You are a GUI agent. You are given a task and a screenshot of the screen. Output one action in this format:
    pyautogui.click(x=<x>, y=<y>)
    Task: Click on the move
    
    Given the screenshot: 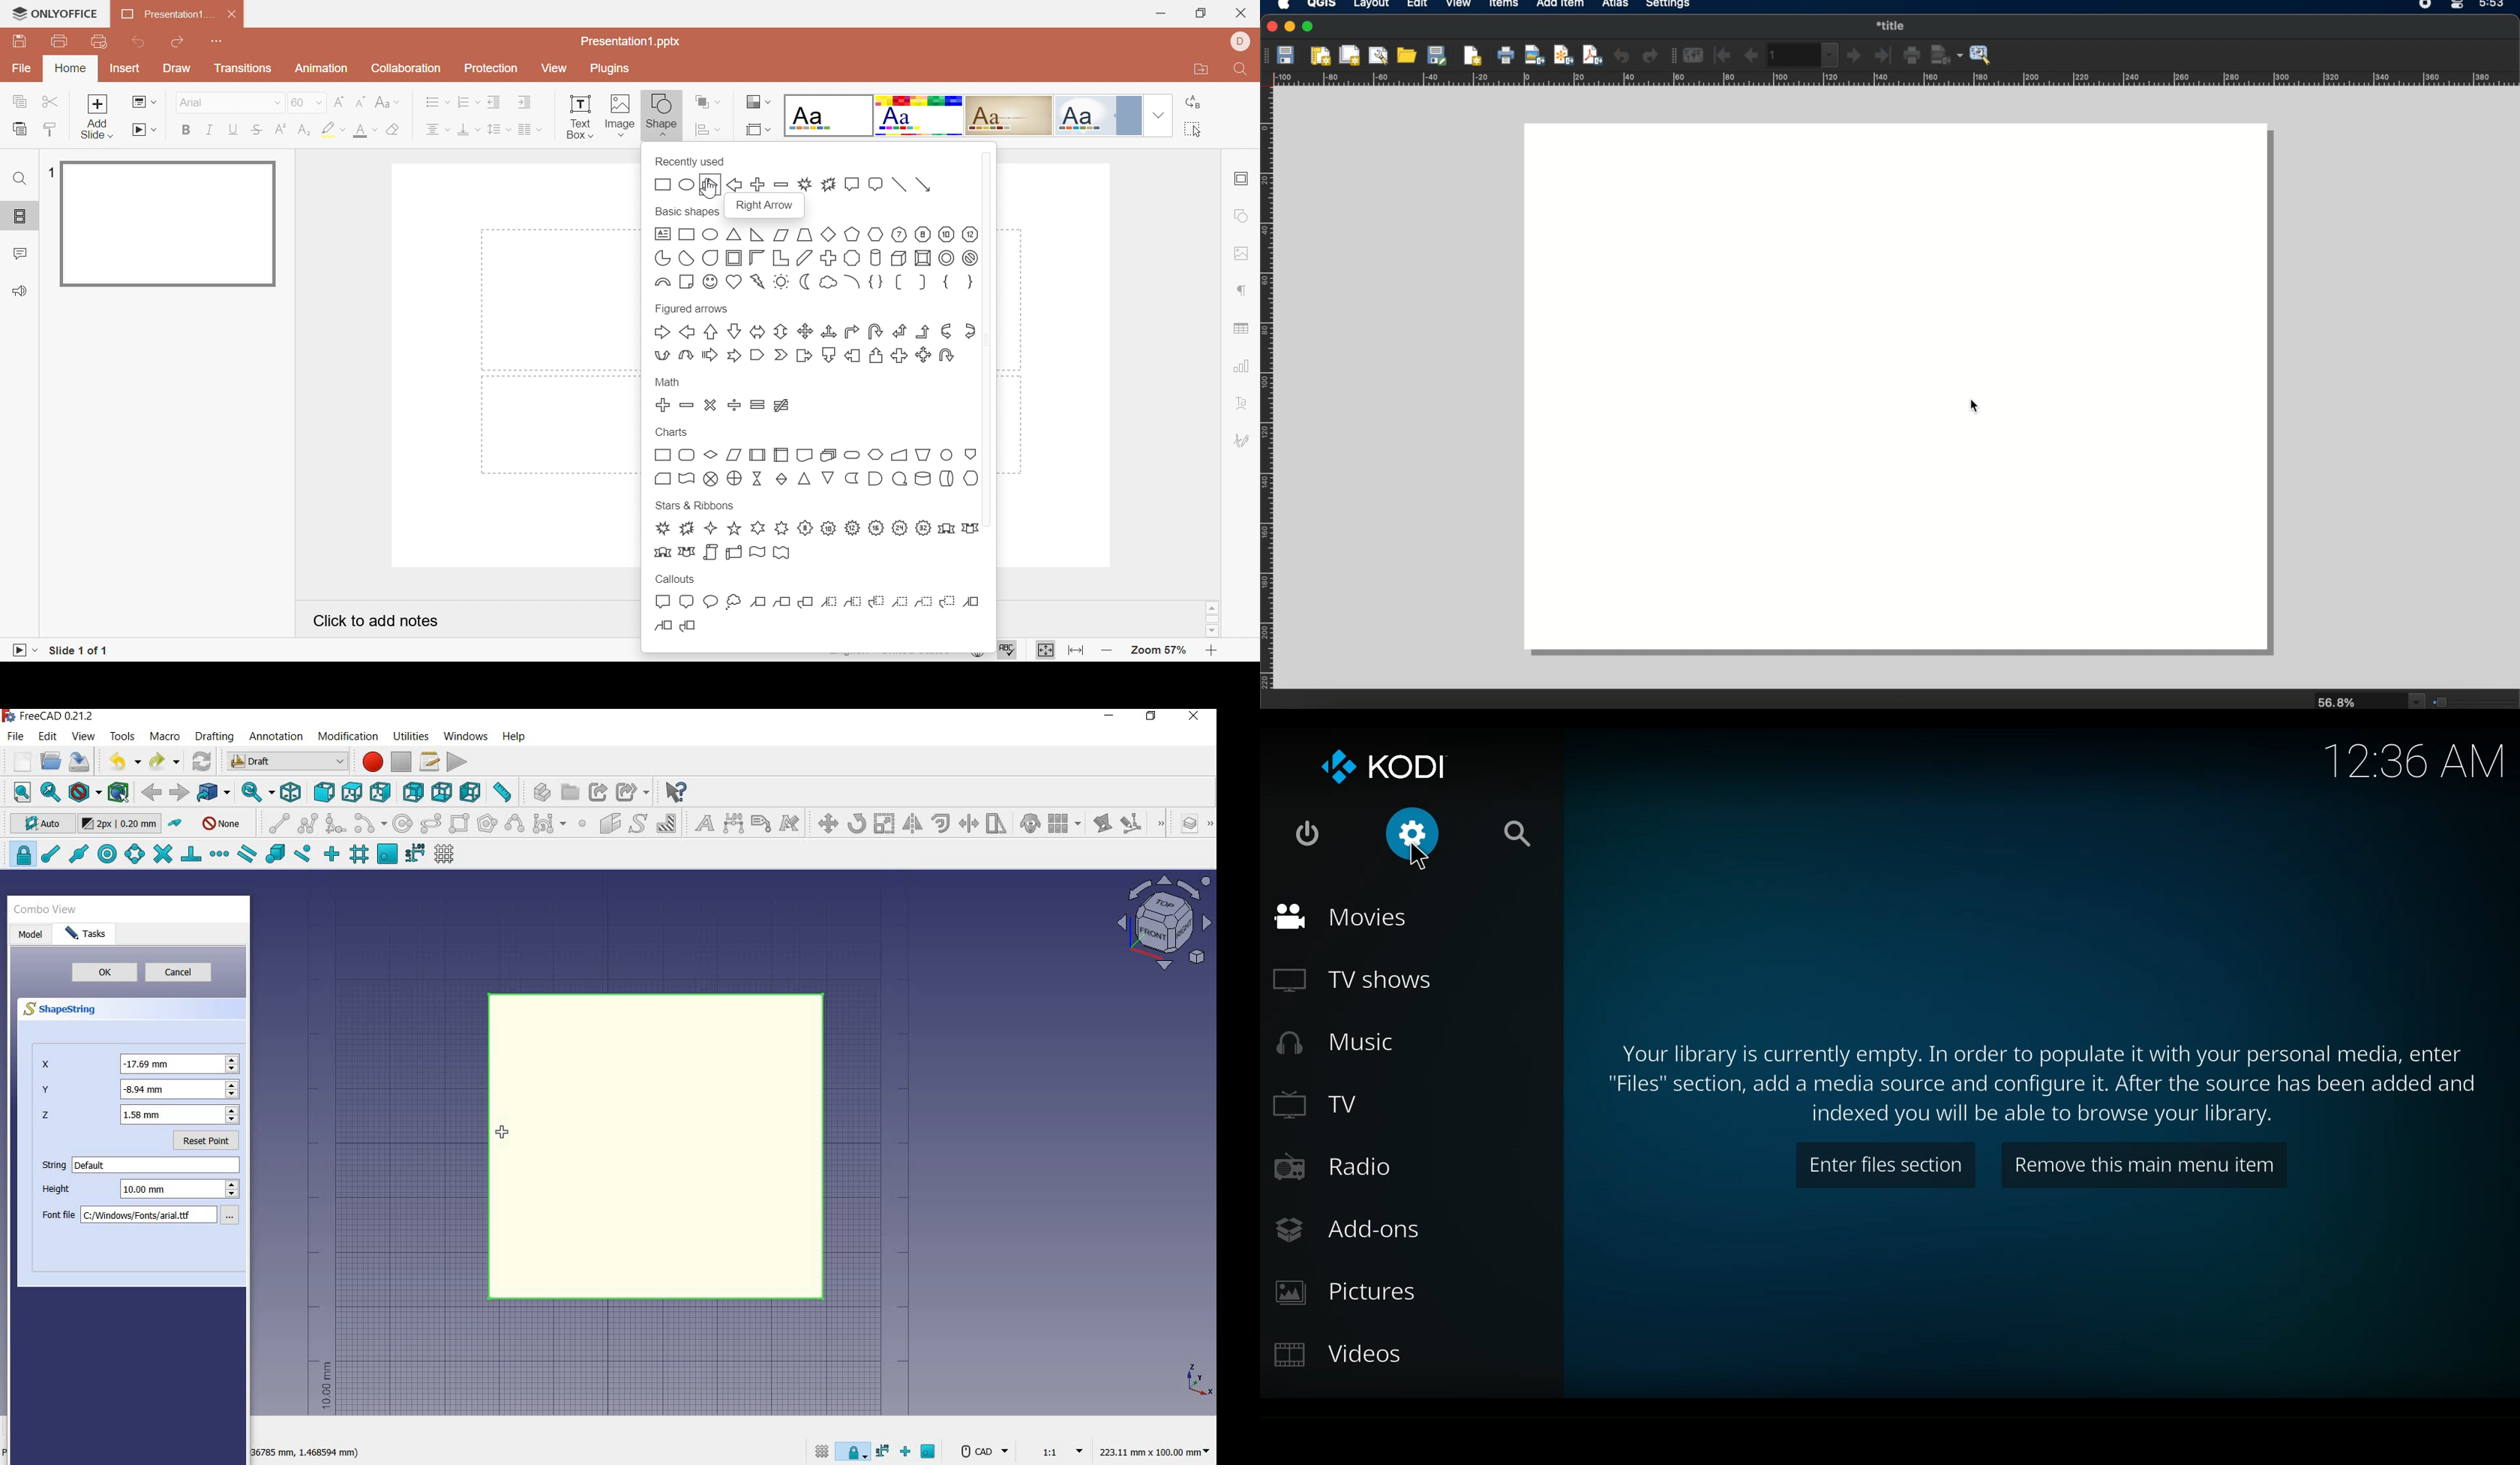 What is the action you would take?
    pyautogui.click(x=824, y=823)
    